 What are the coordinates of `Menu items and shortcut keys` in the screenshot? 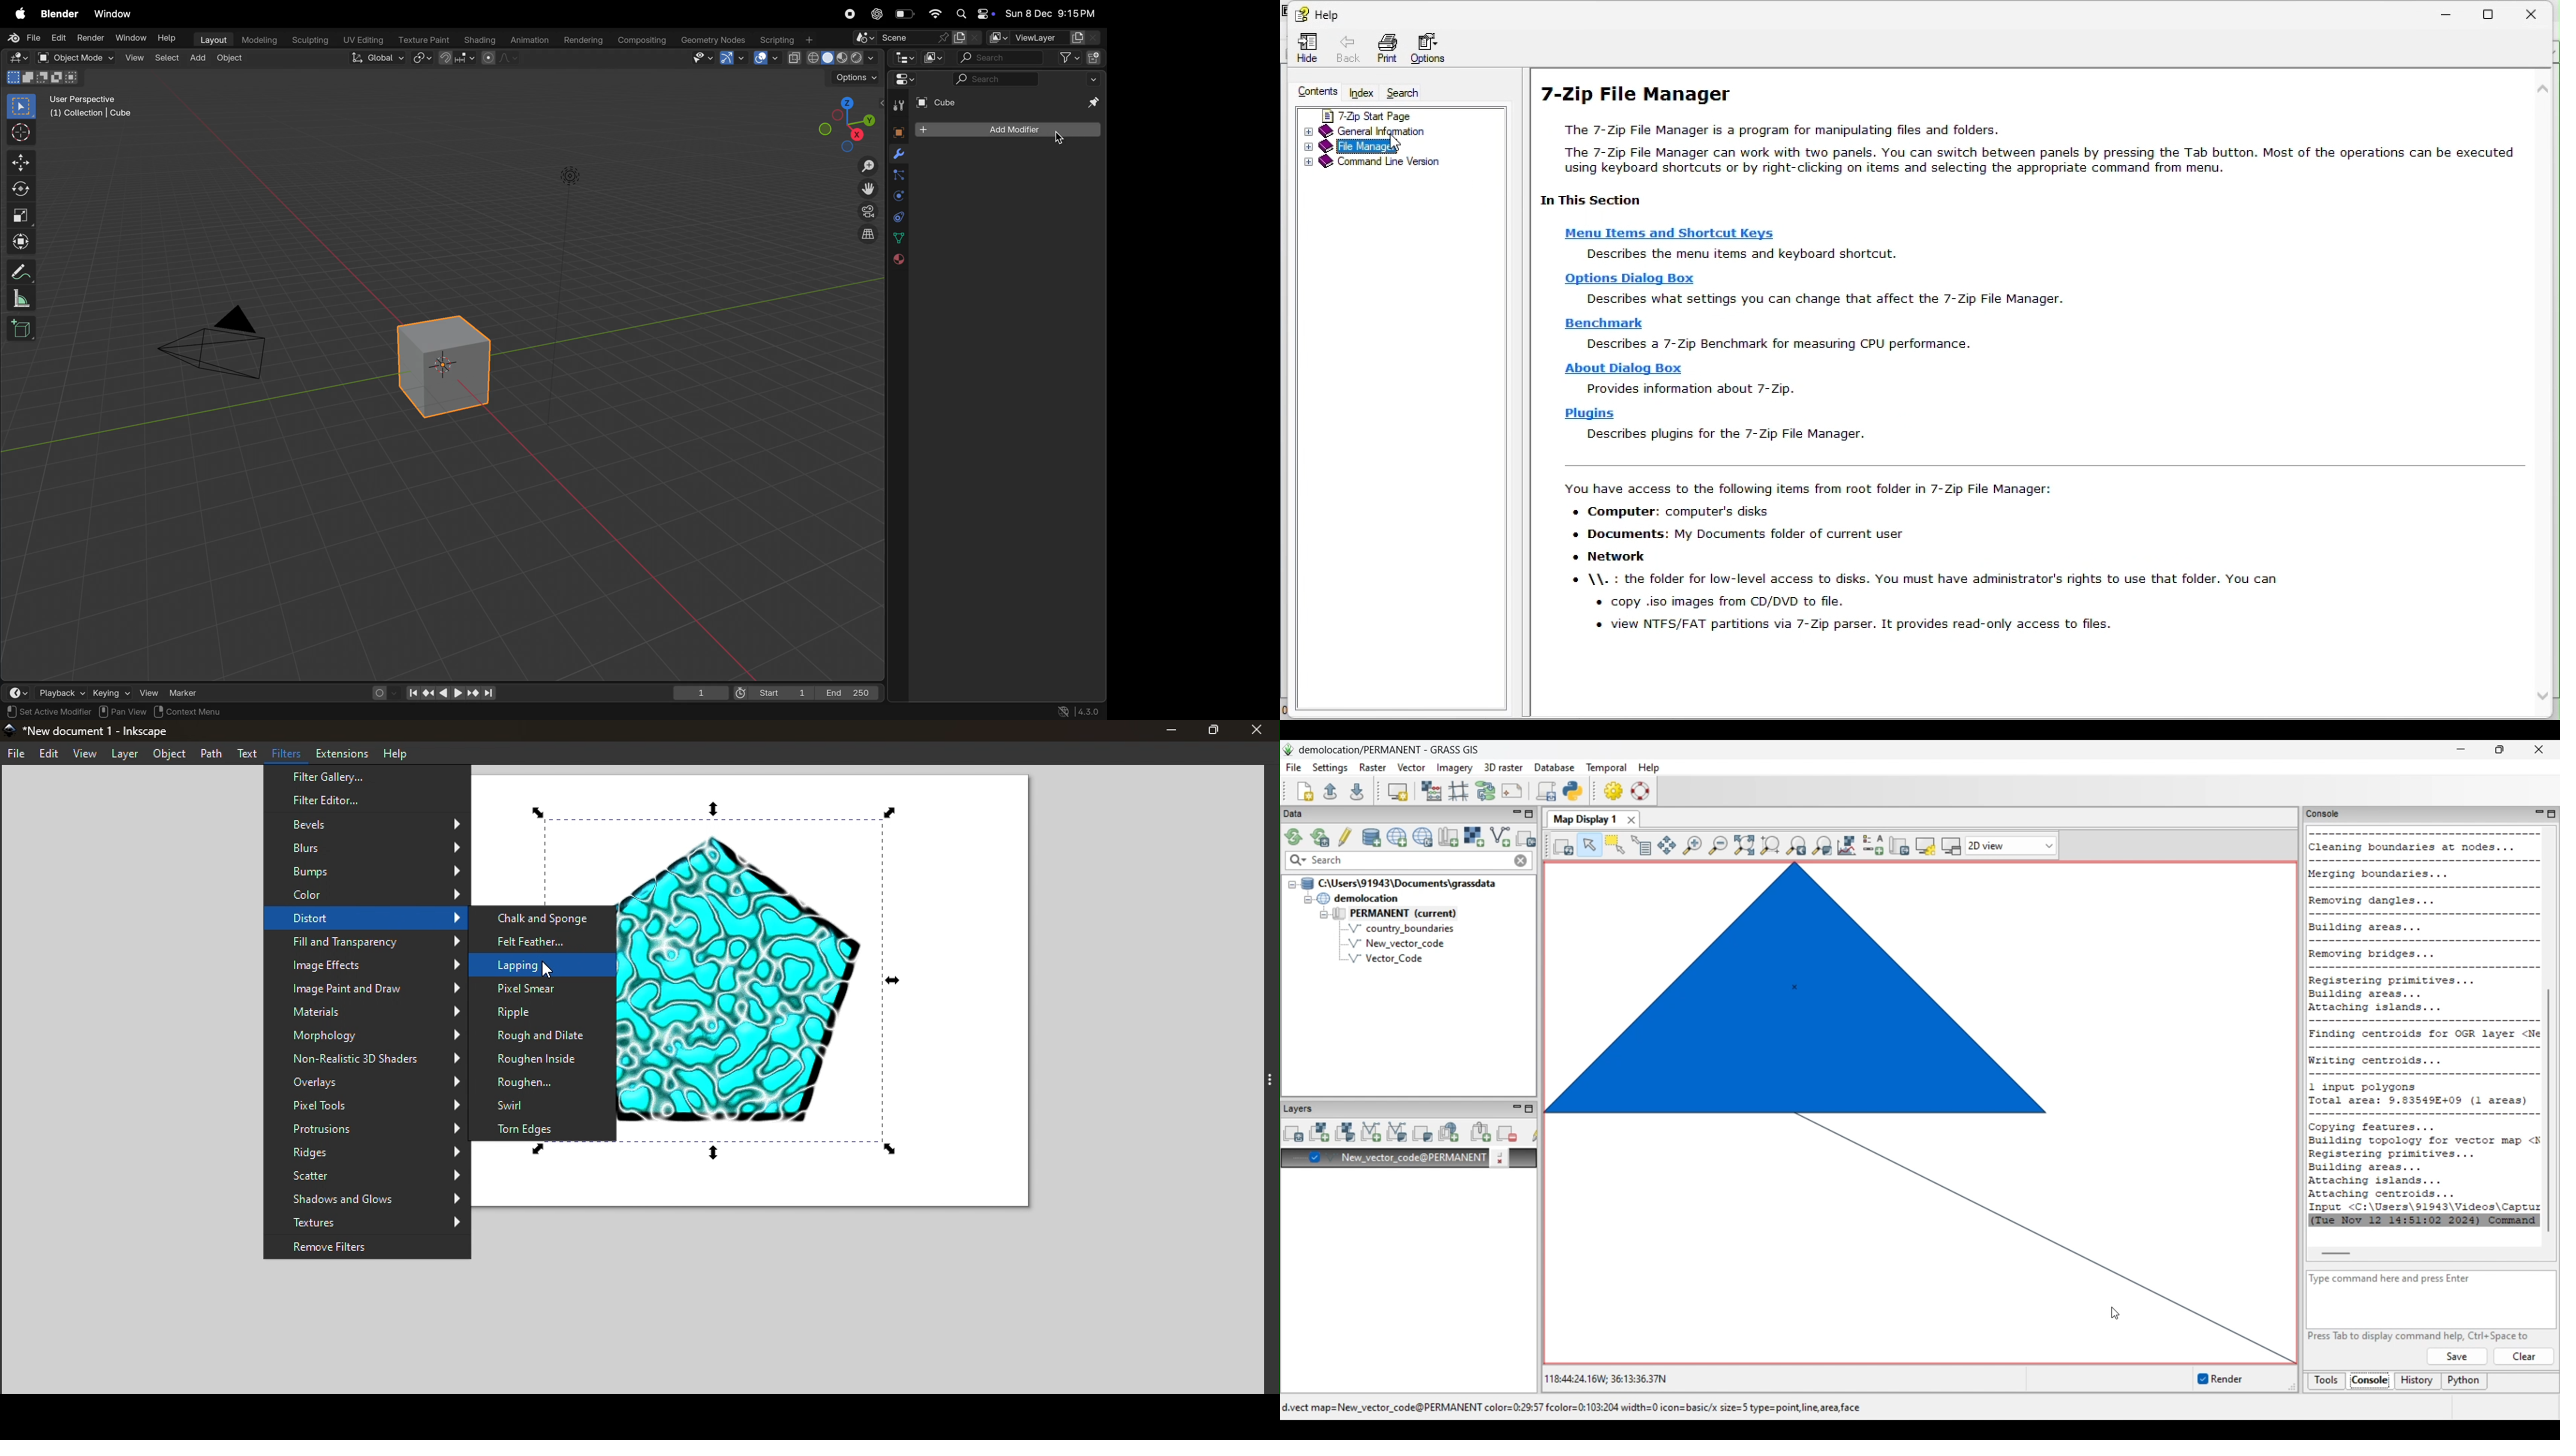 It's located at (1670, 232).